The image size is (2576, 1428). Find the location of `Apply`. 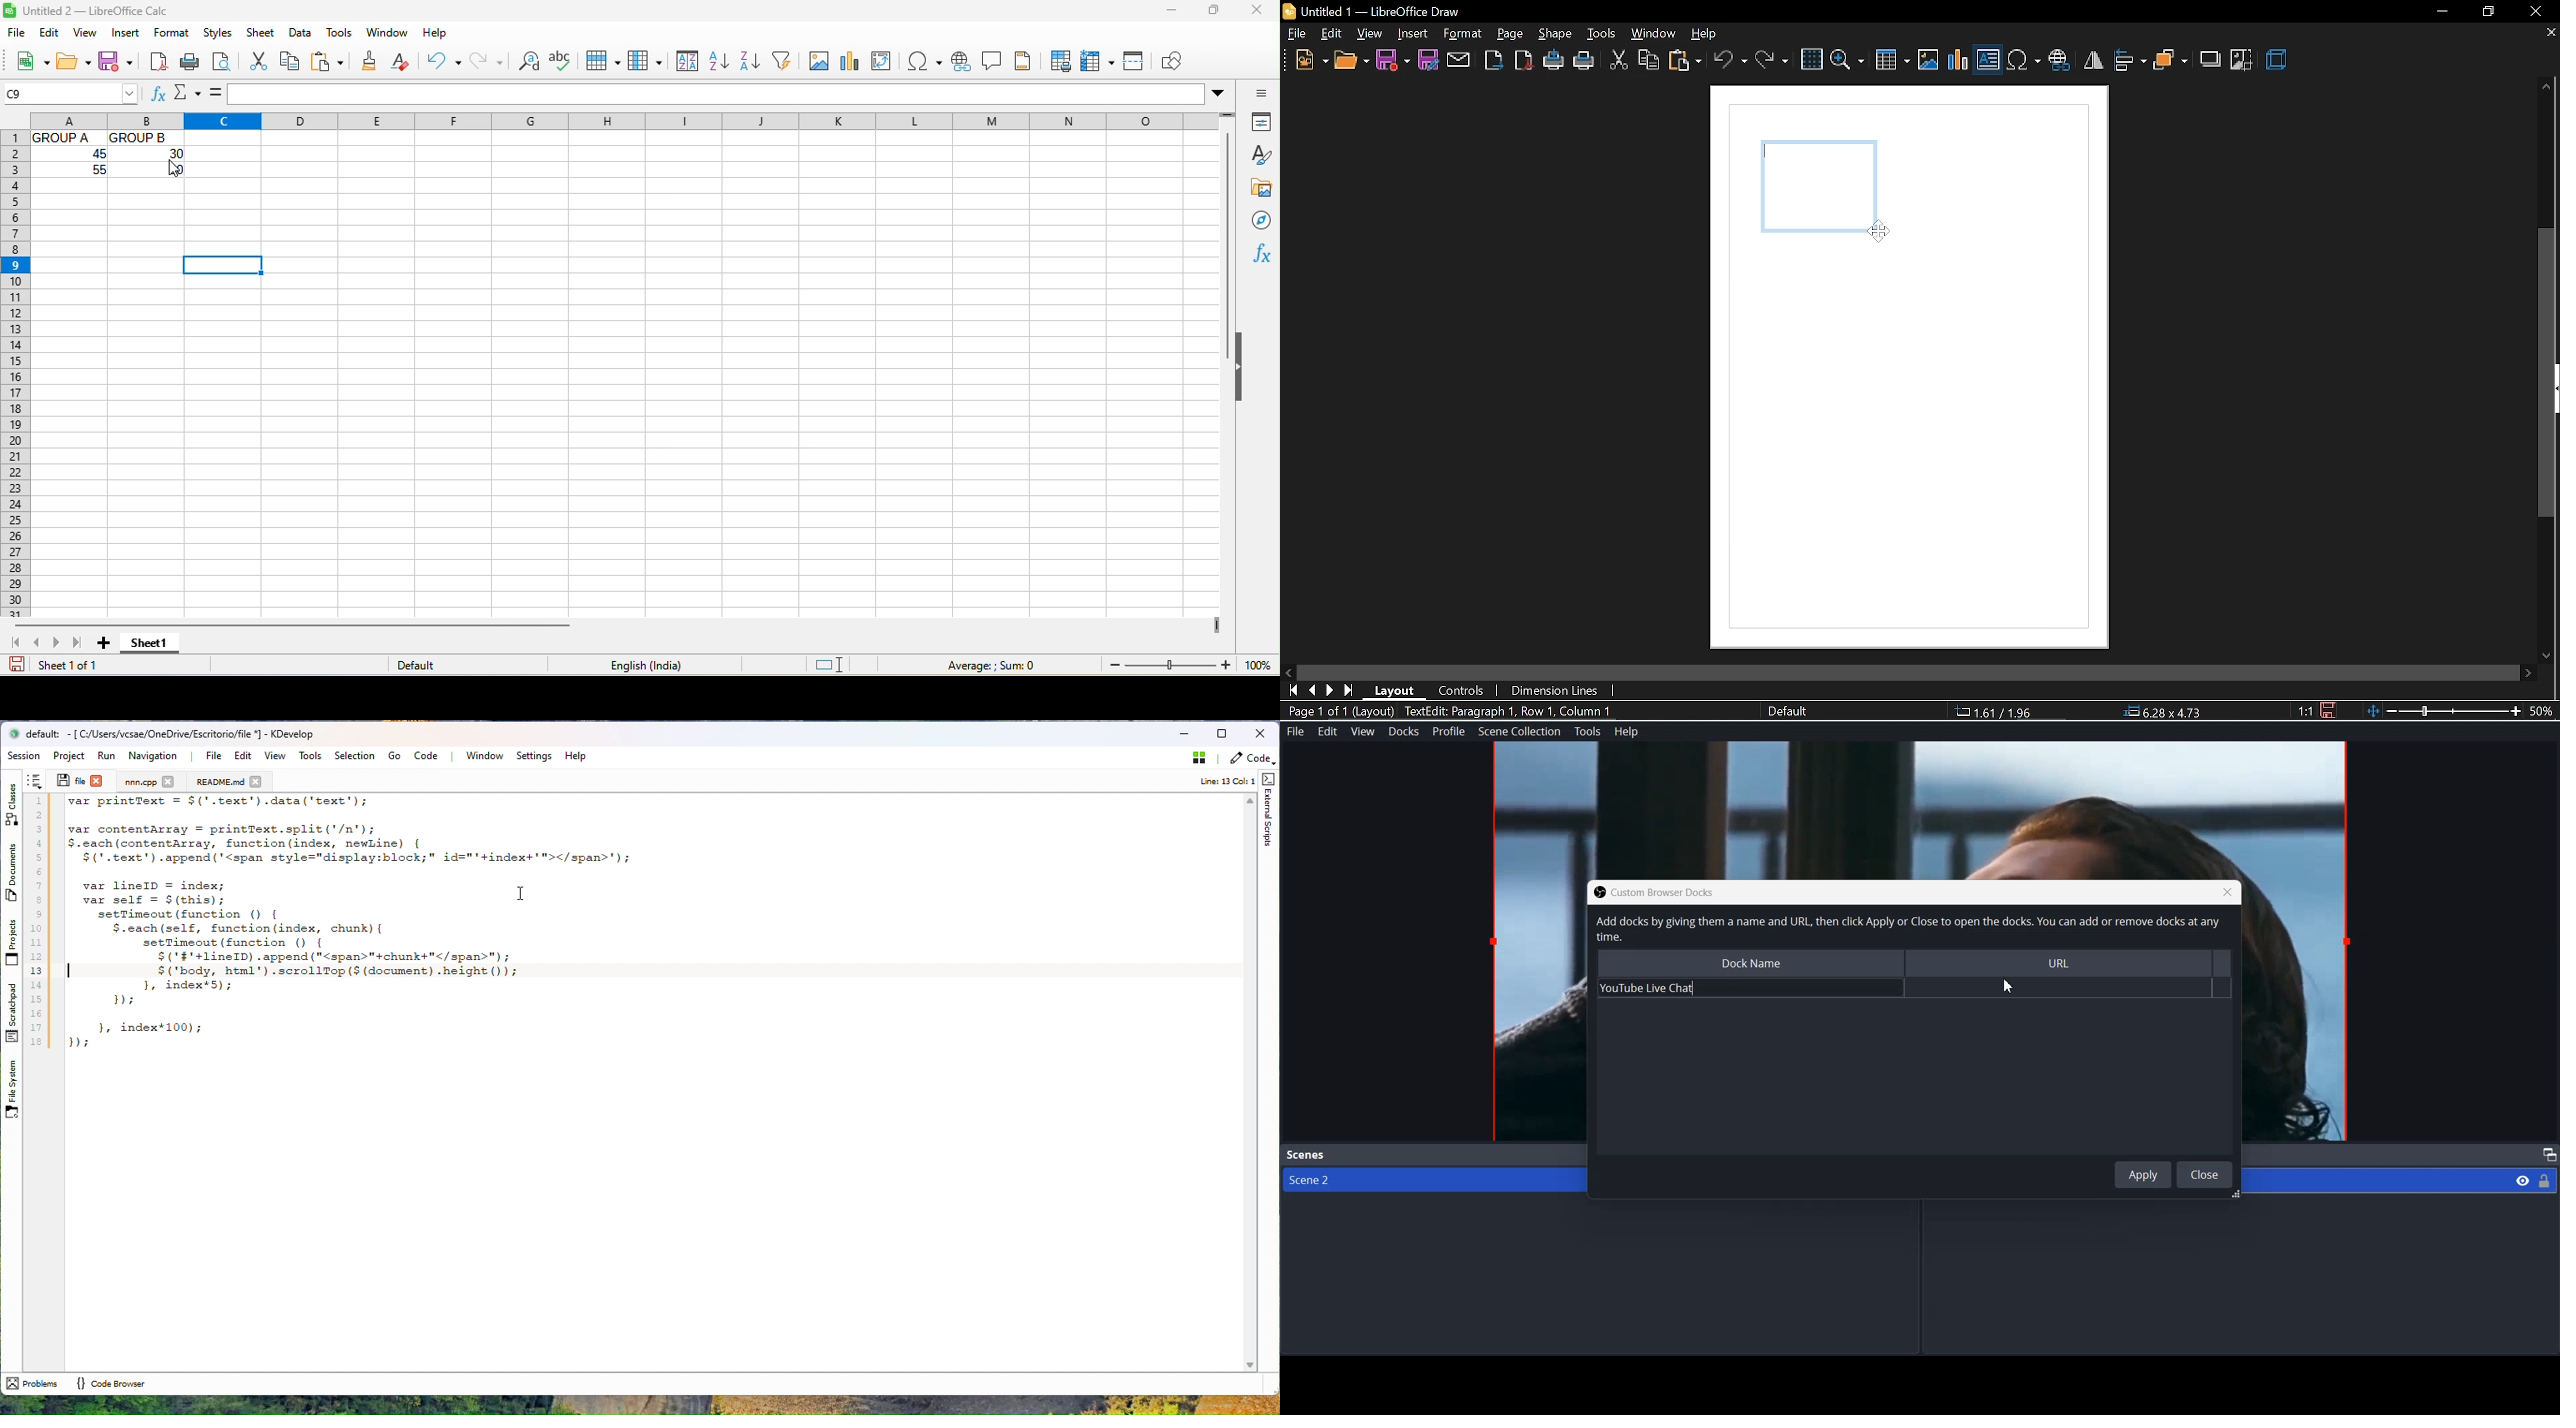

Apply is located at coordinates (2143, 1174).